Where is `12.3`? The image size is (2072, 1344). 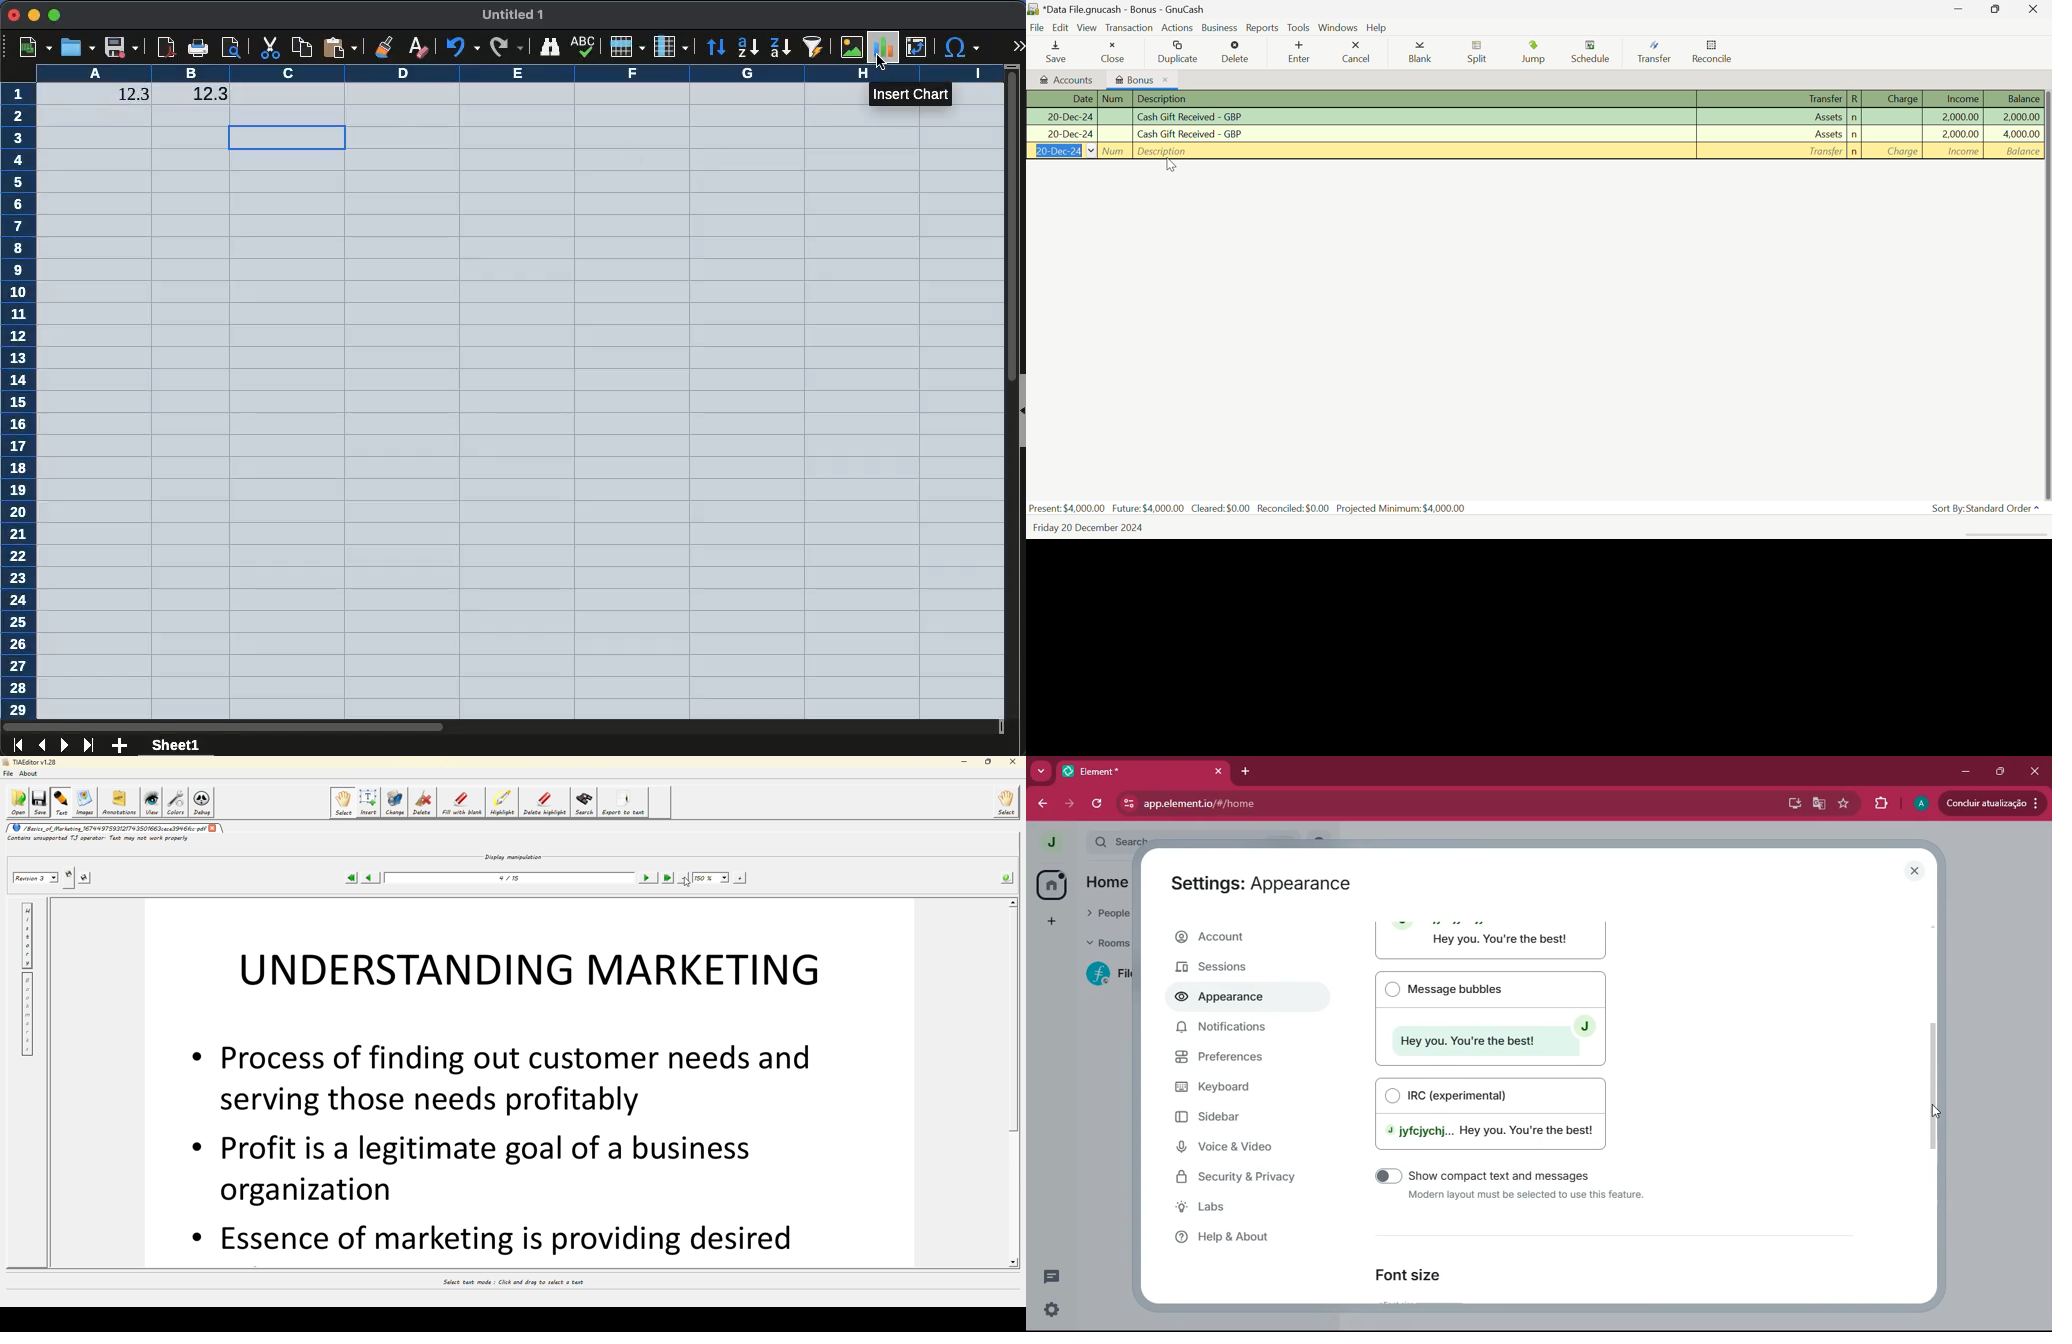 12.3 is located at coordinates (124, 93).